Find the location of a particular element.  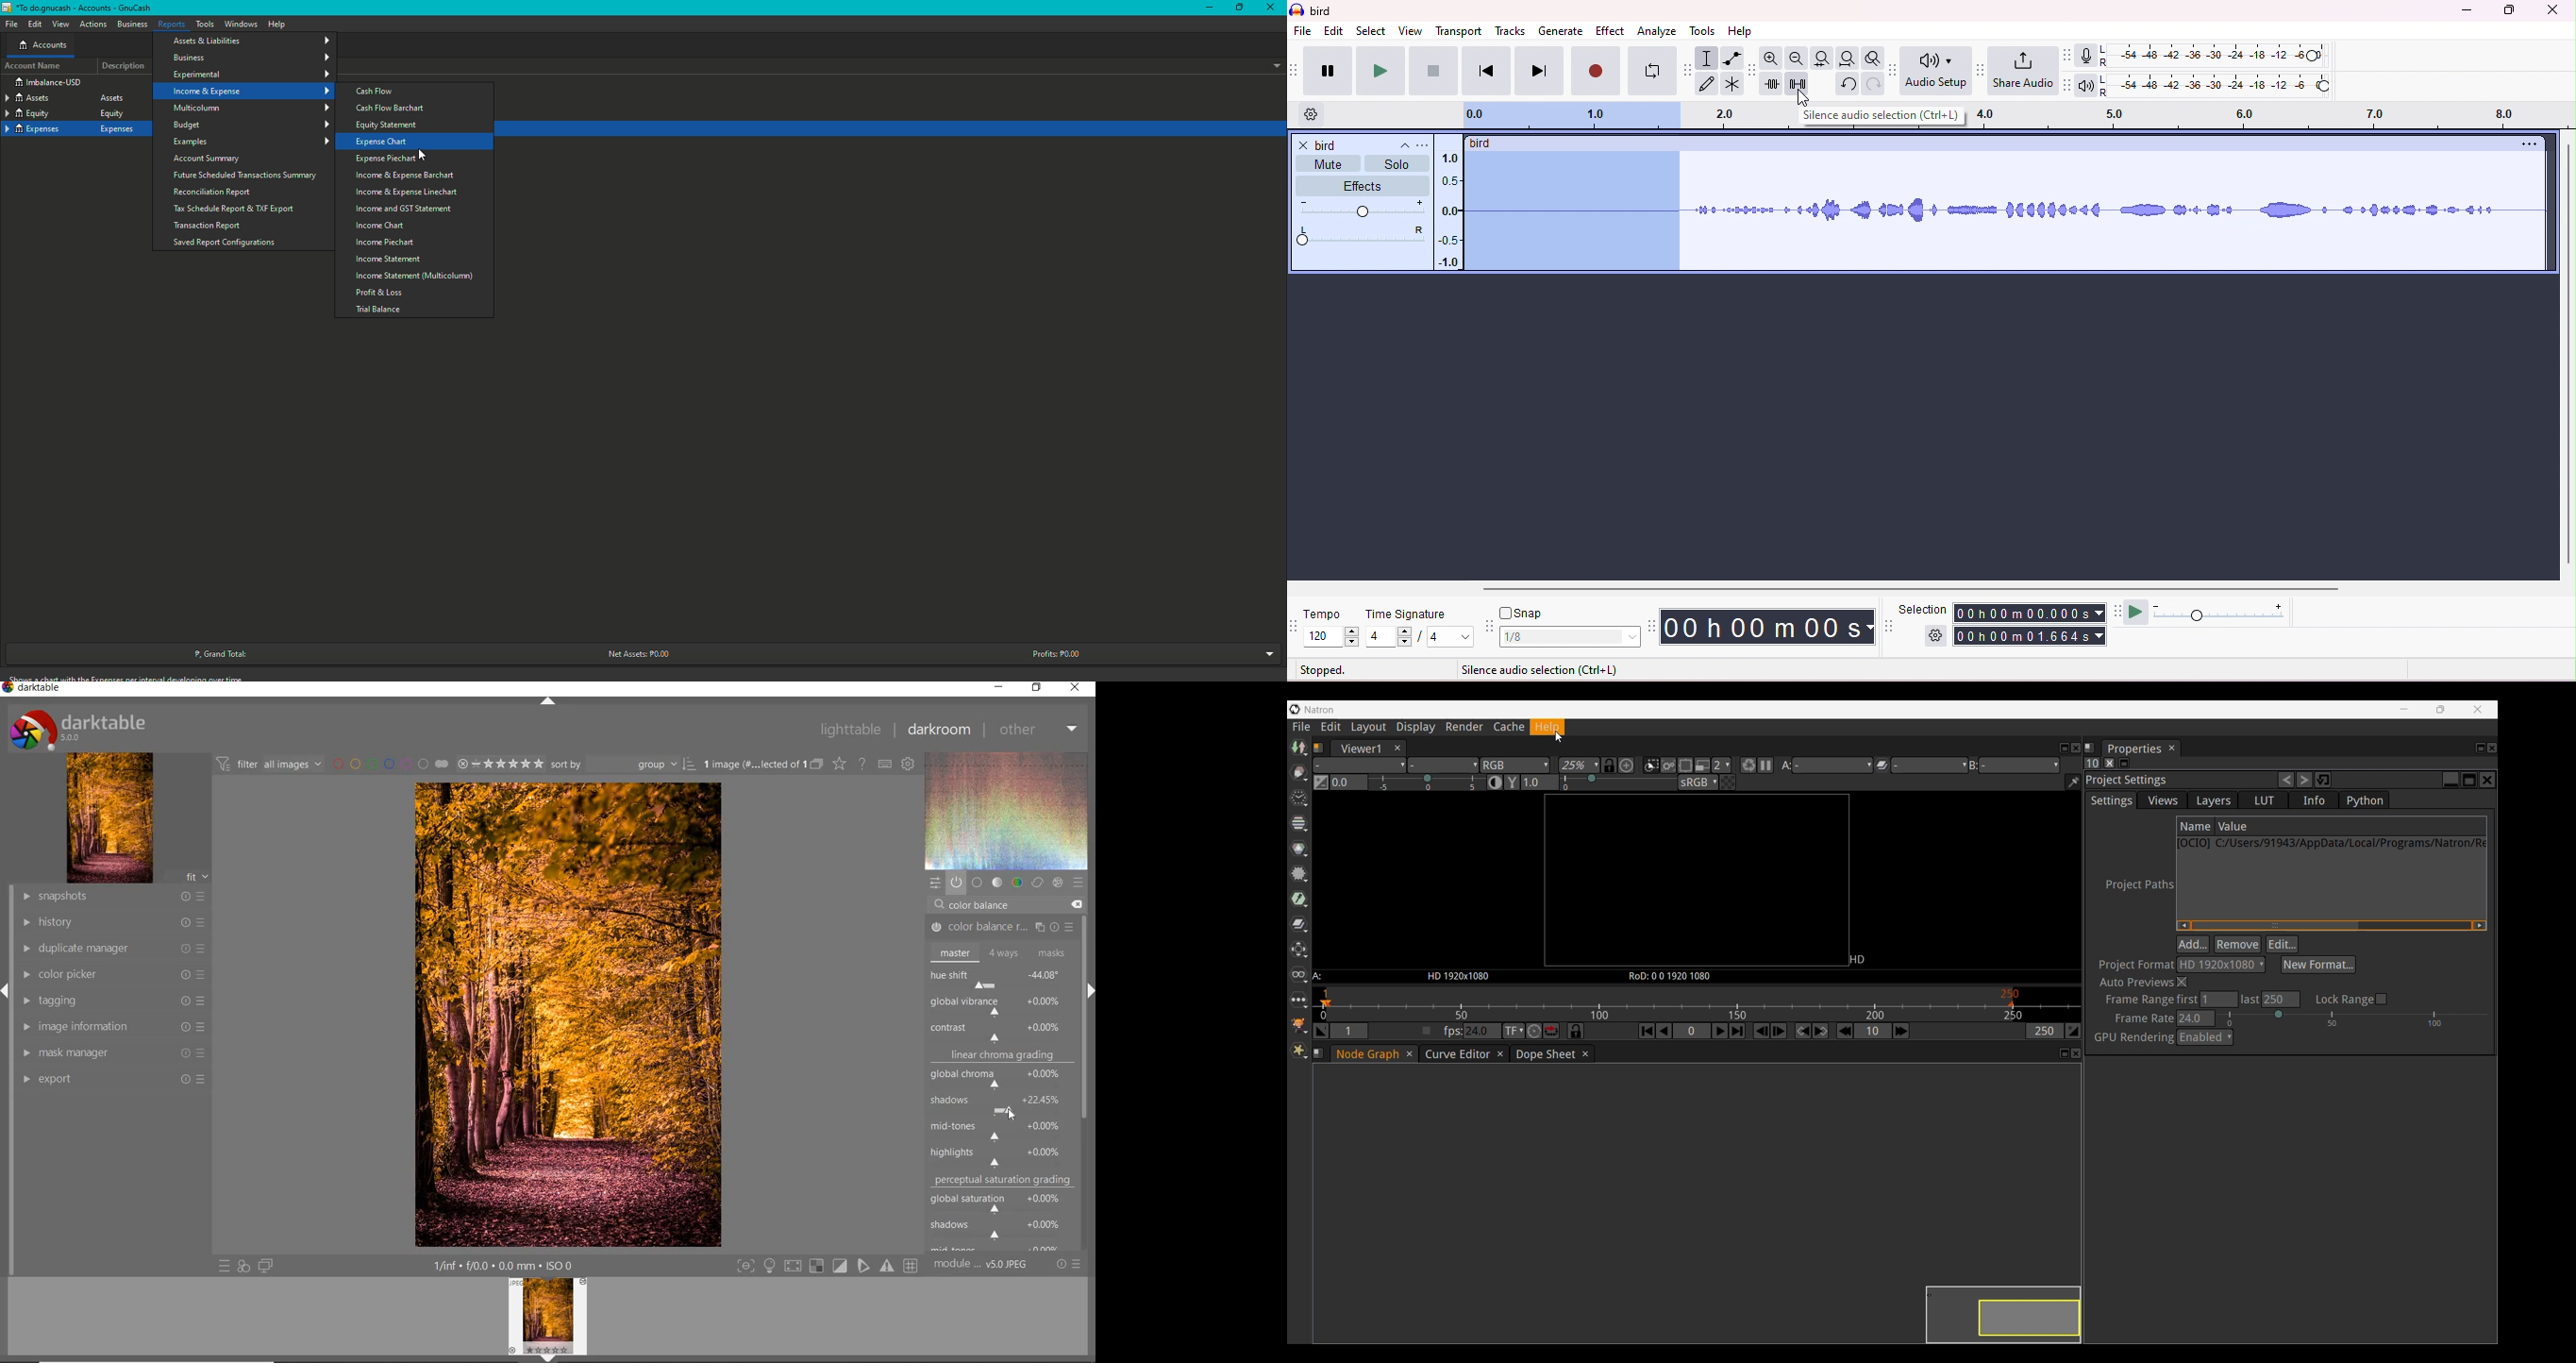

show only active module is located at coordinates (957, 882).